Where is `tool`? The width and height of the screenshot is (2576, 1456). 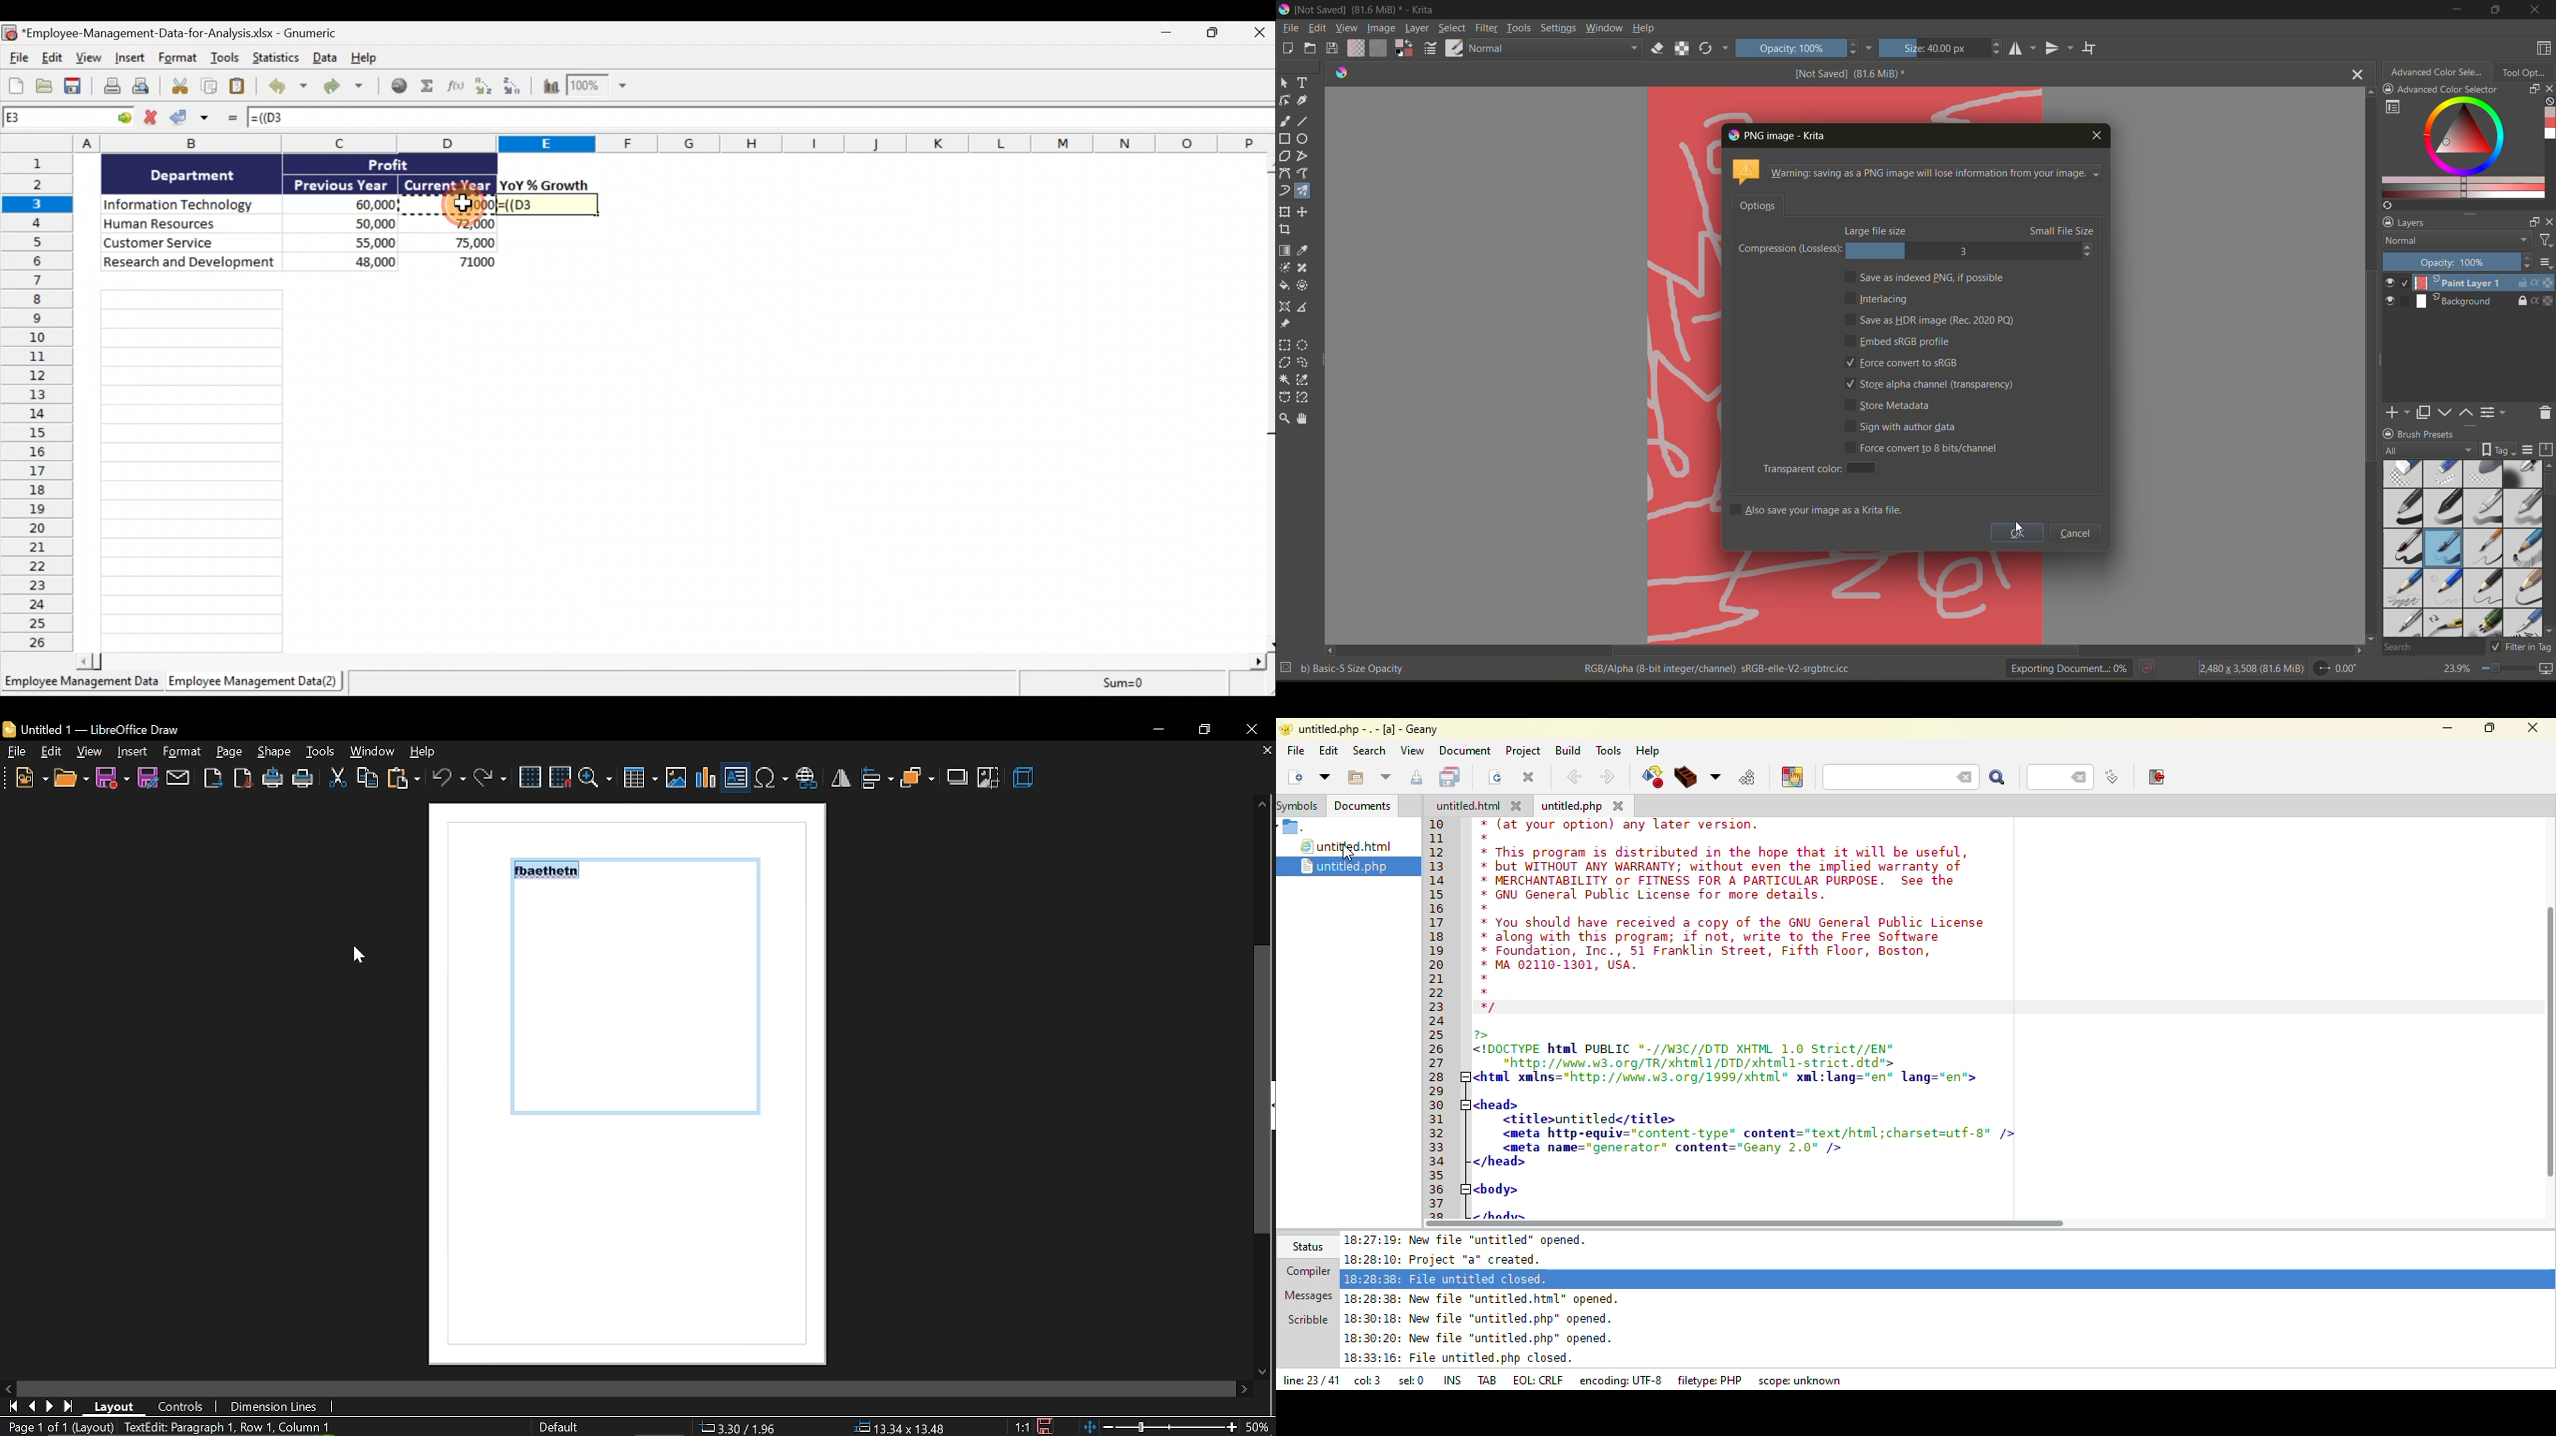
tool is located at coordinates (1303, 346).